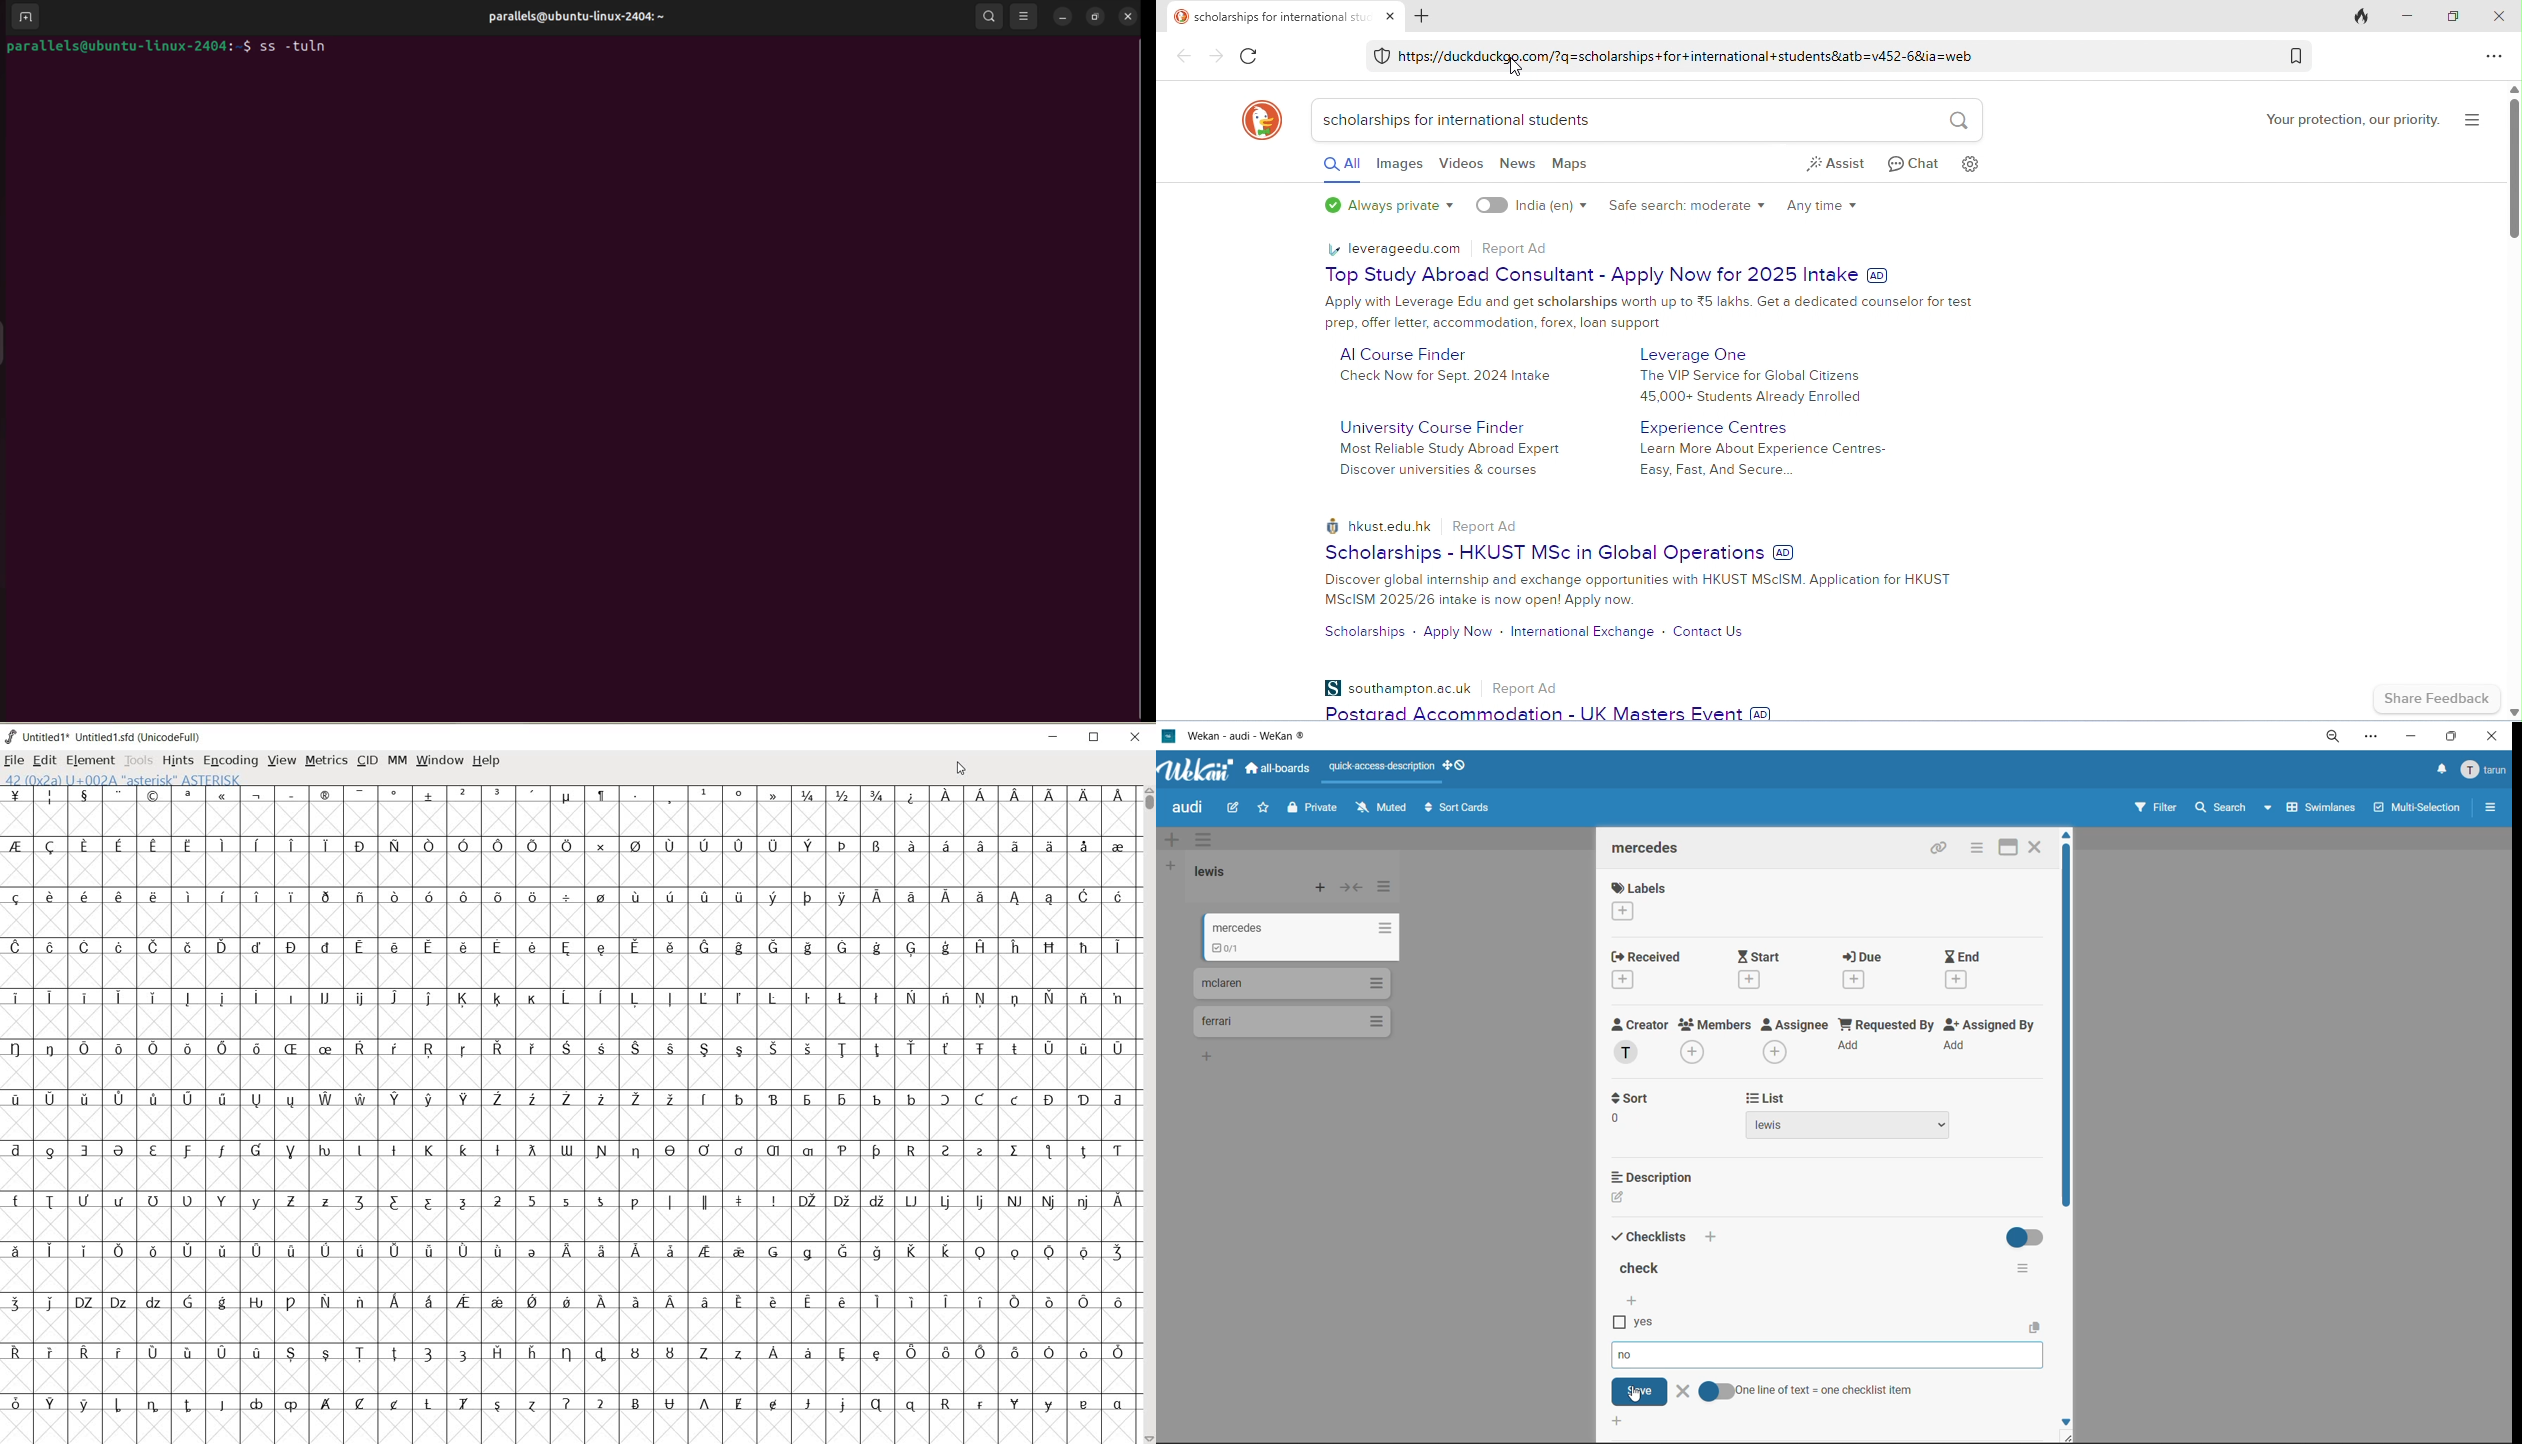 The width and height of the screenshot is (2548, 1456). What do you see at coordinates (122, 779) in the screenshot?
I see `42 (0x2A) U+002A "Asterisk" ASTERISK` at bounding box center [122, 779].